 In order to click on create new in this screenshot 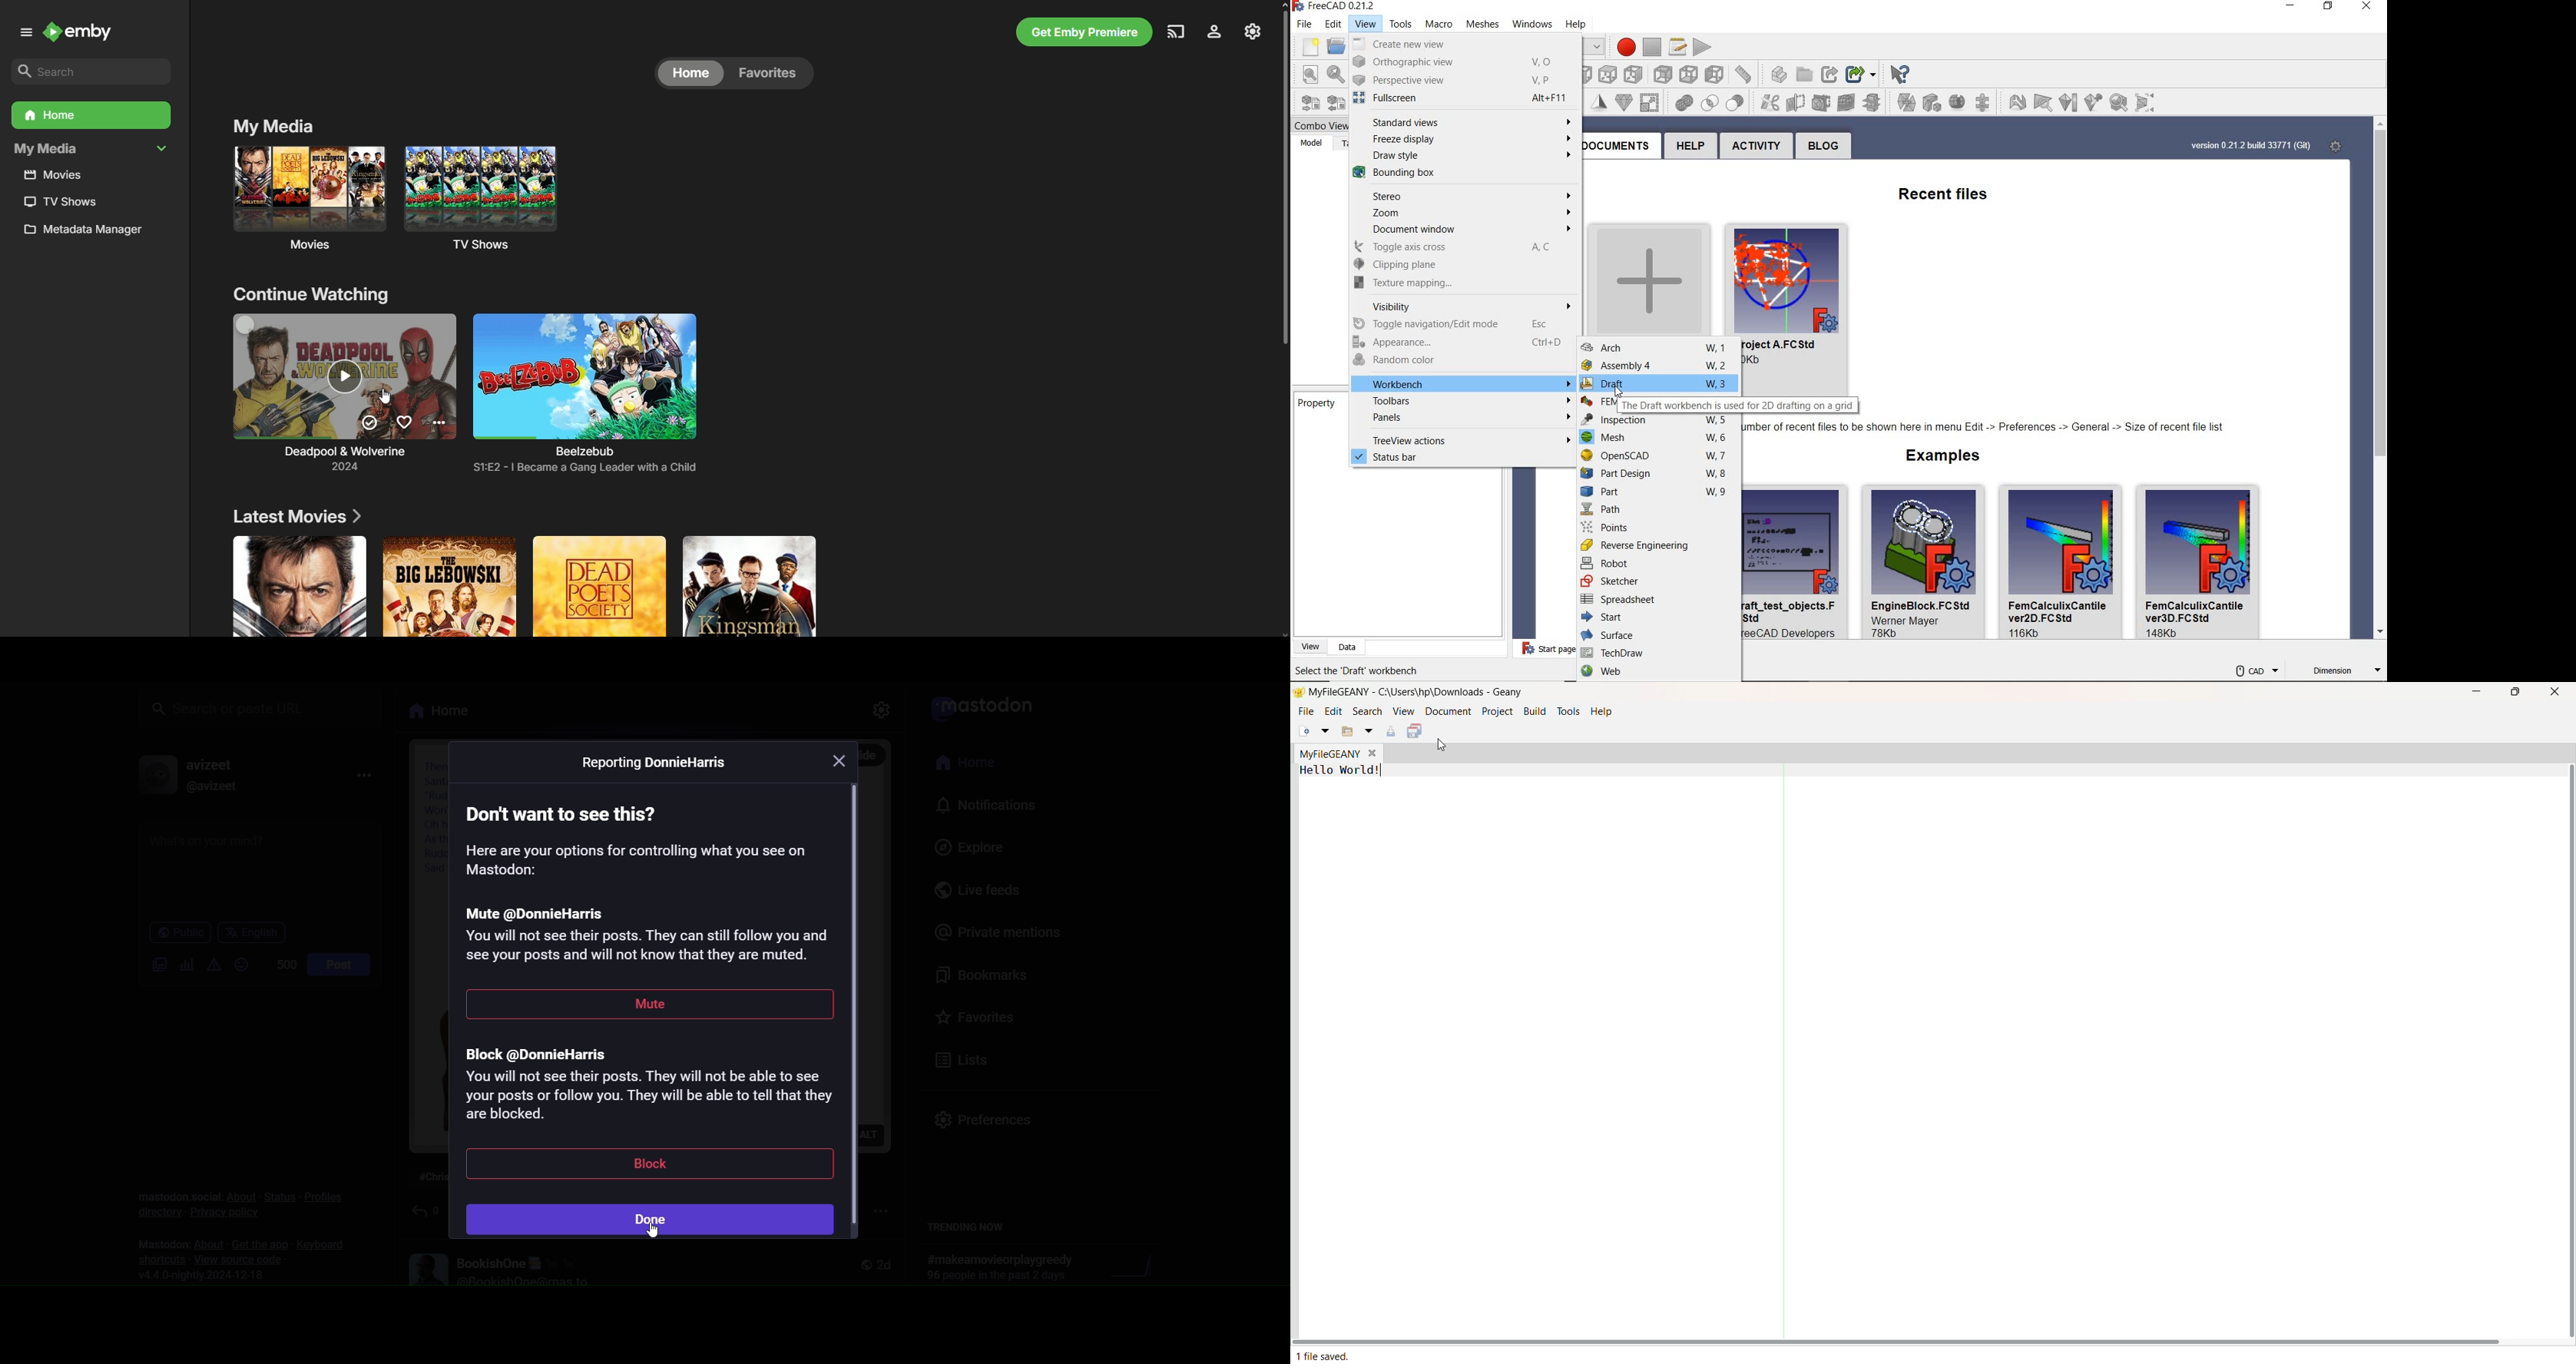, I will do `click(1646, 276)`.